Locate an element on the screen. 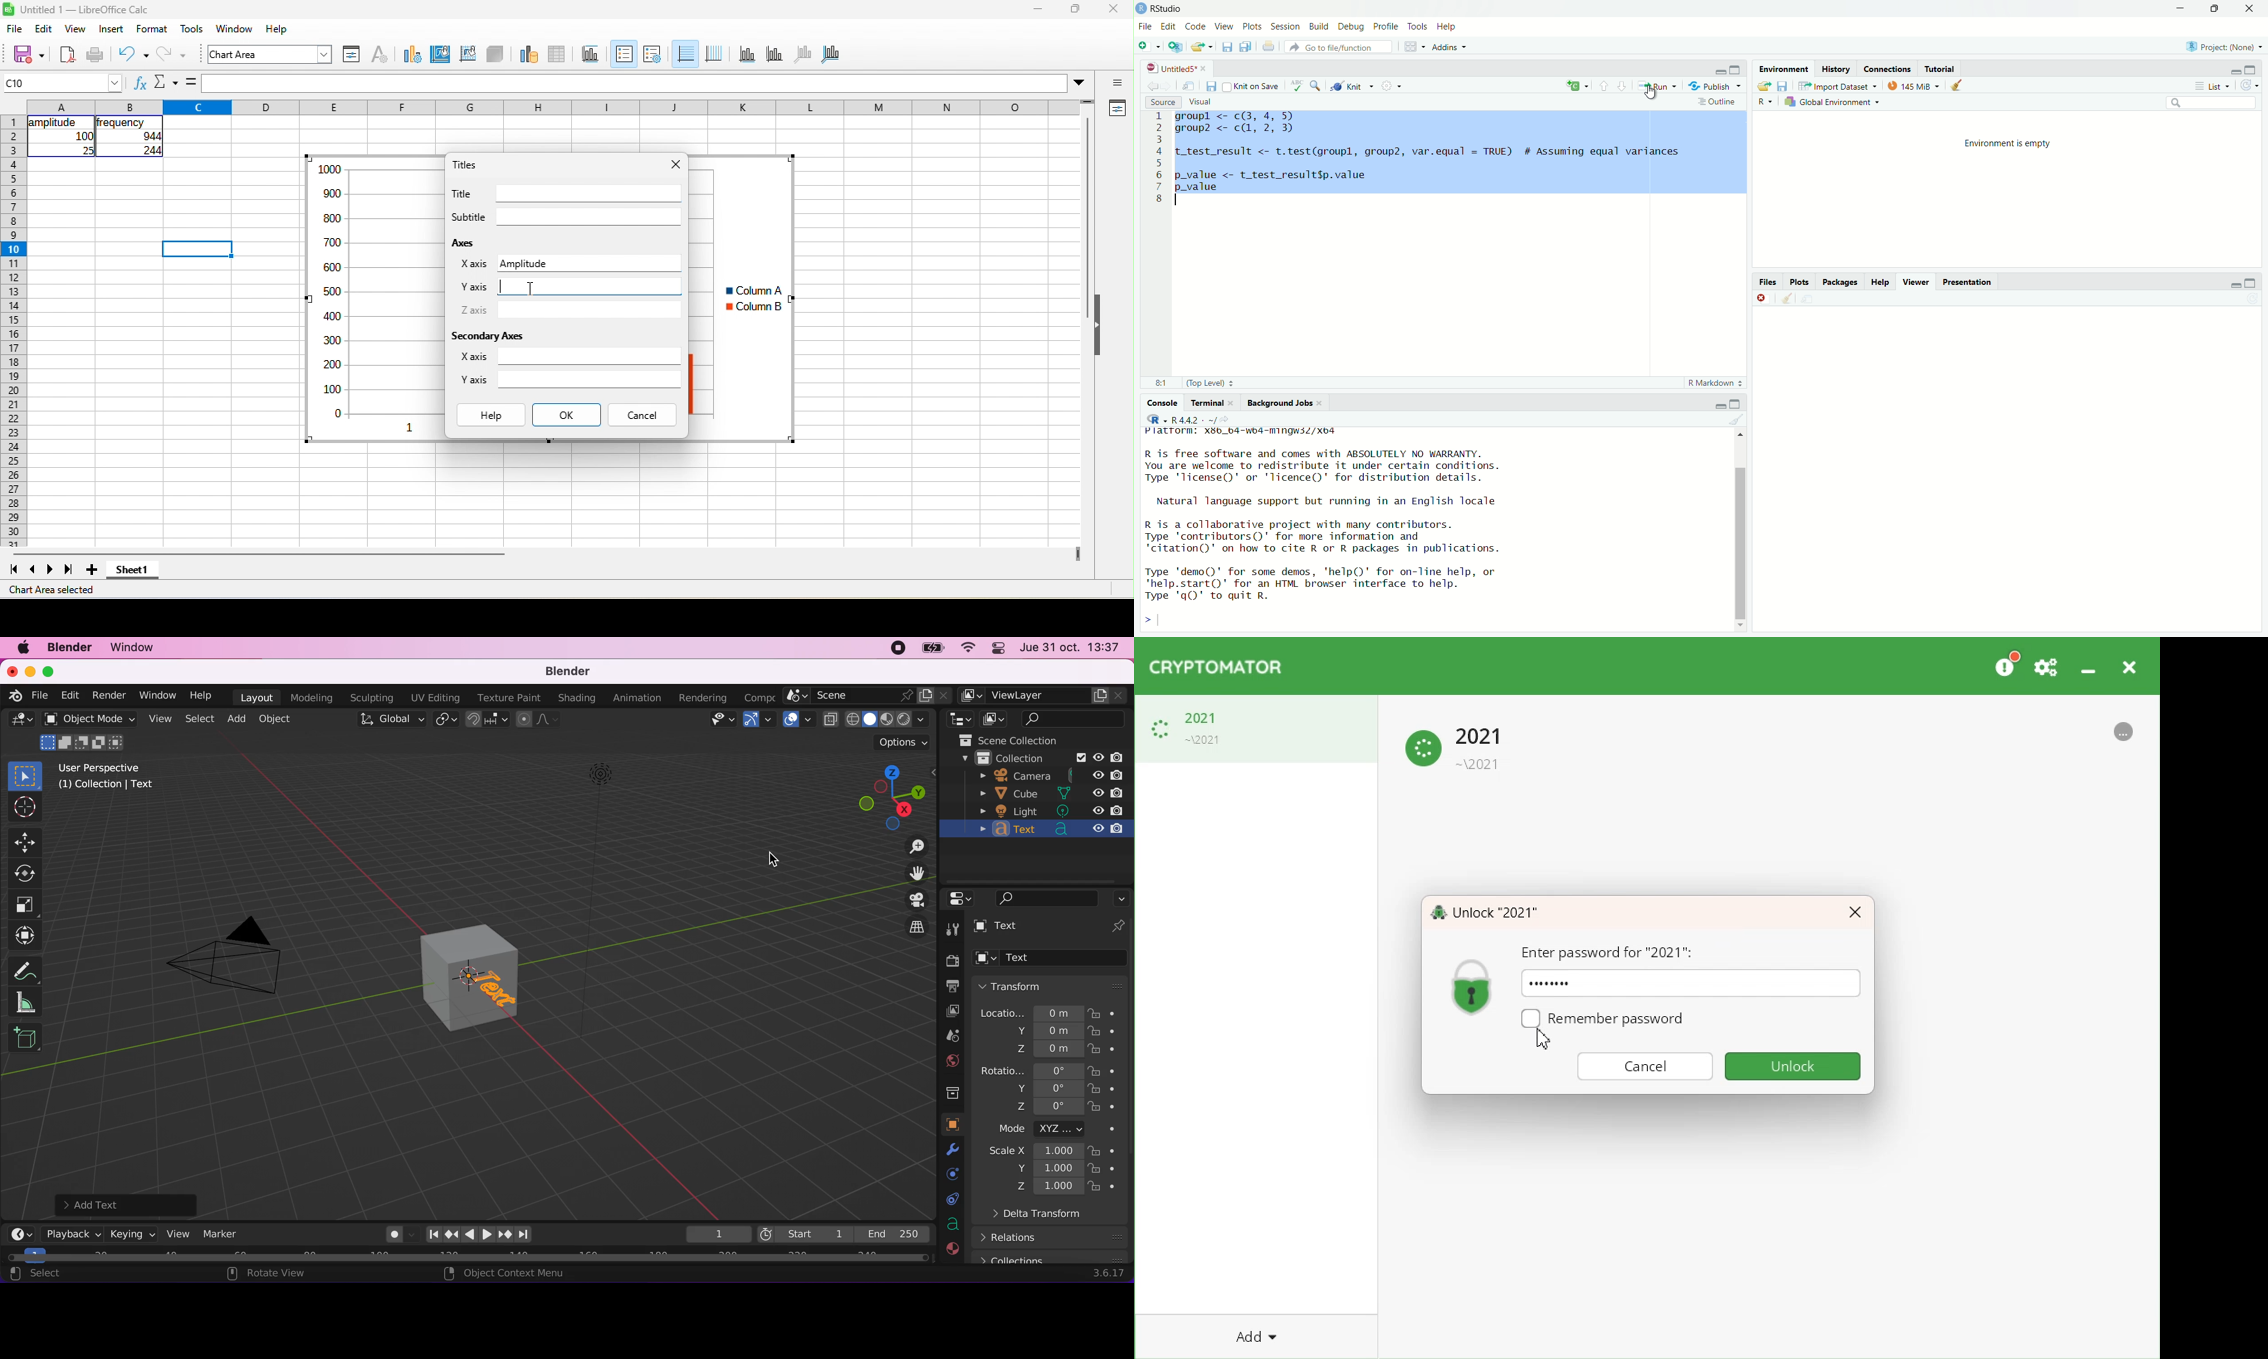  minimise is located at coordinates (2235, 284).